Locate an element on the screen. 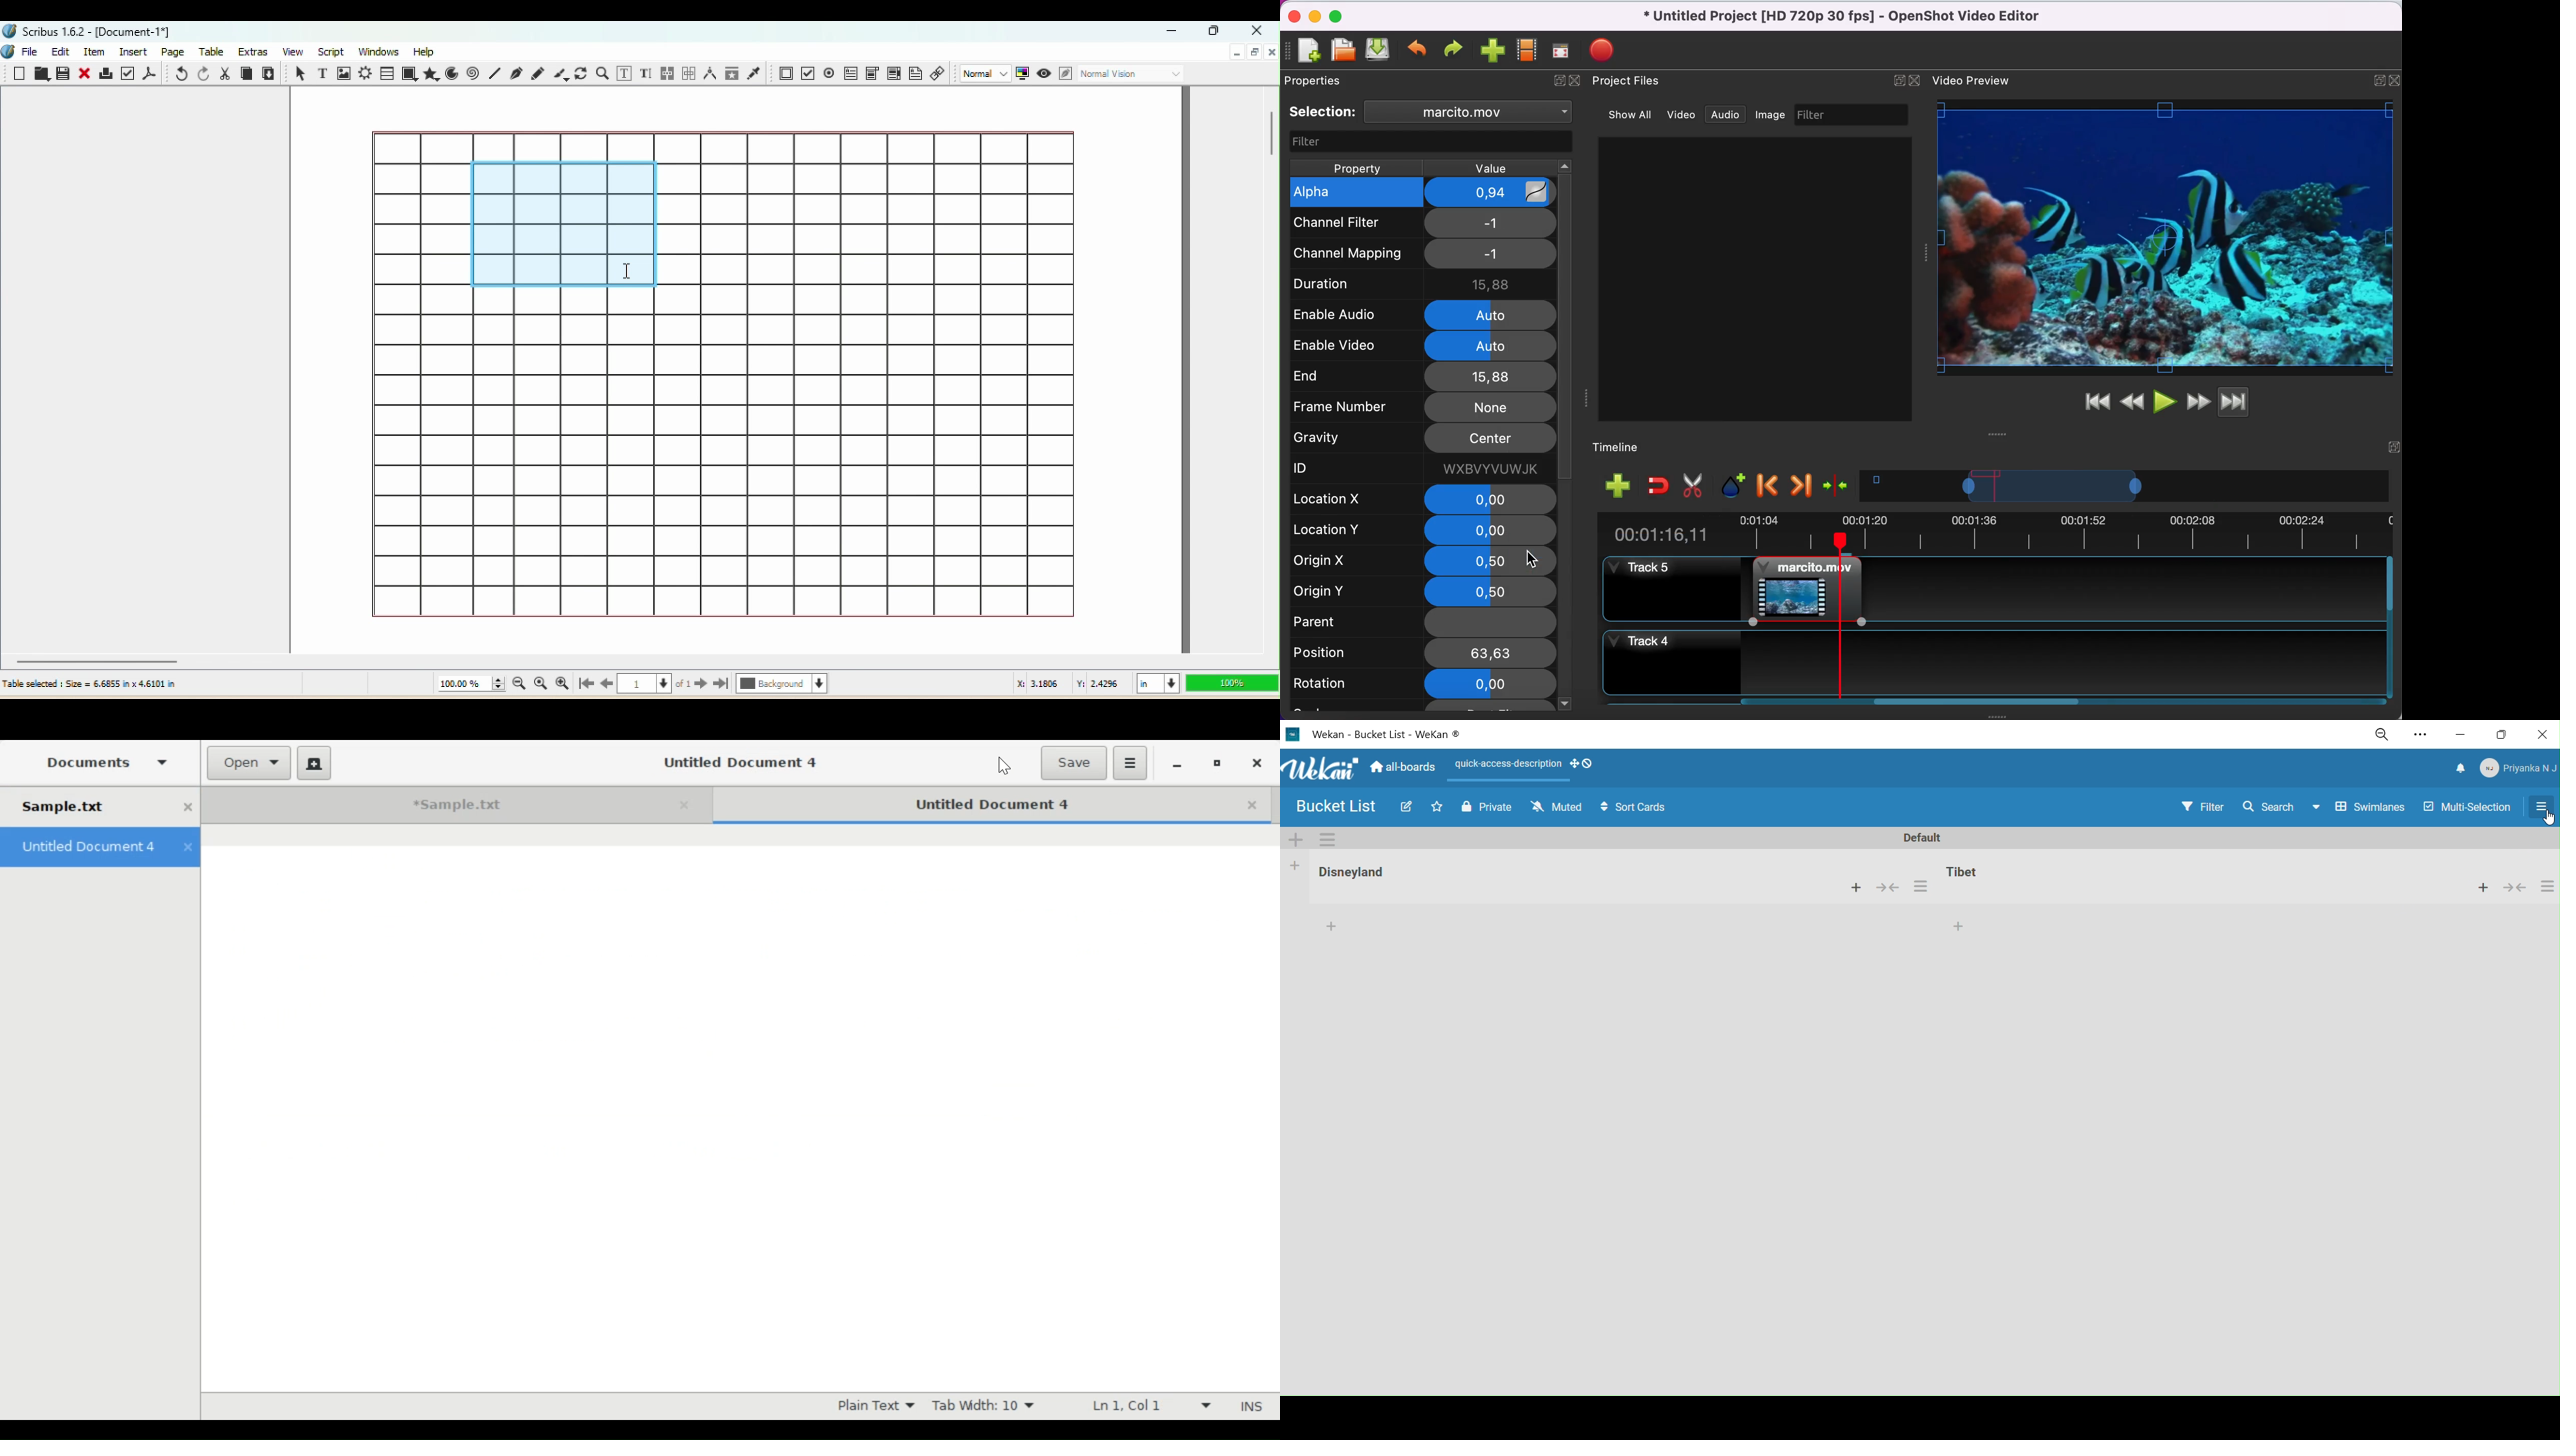 The height and width of the screenshot is (1456, 2576). Select the current layer is located at coordinates (782, 685).